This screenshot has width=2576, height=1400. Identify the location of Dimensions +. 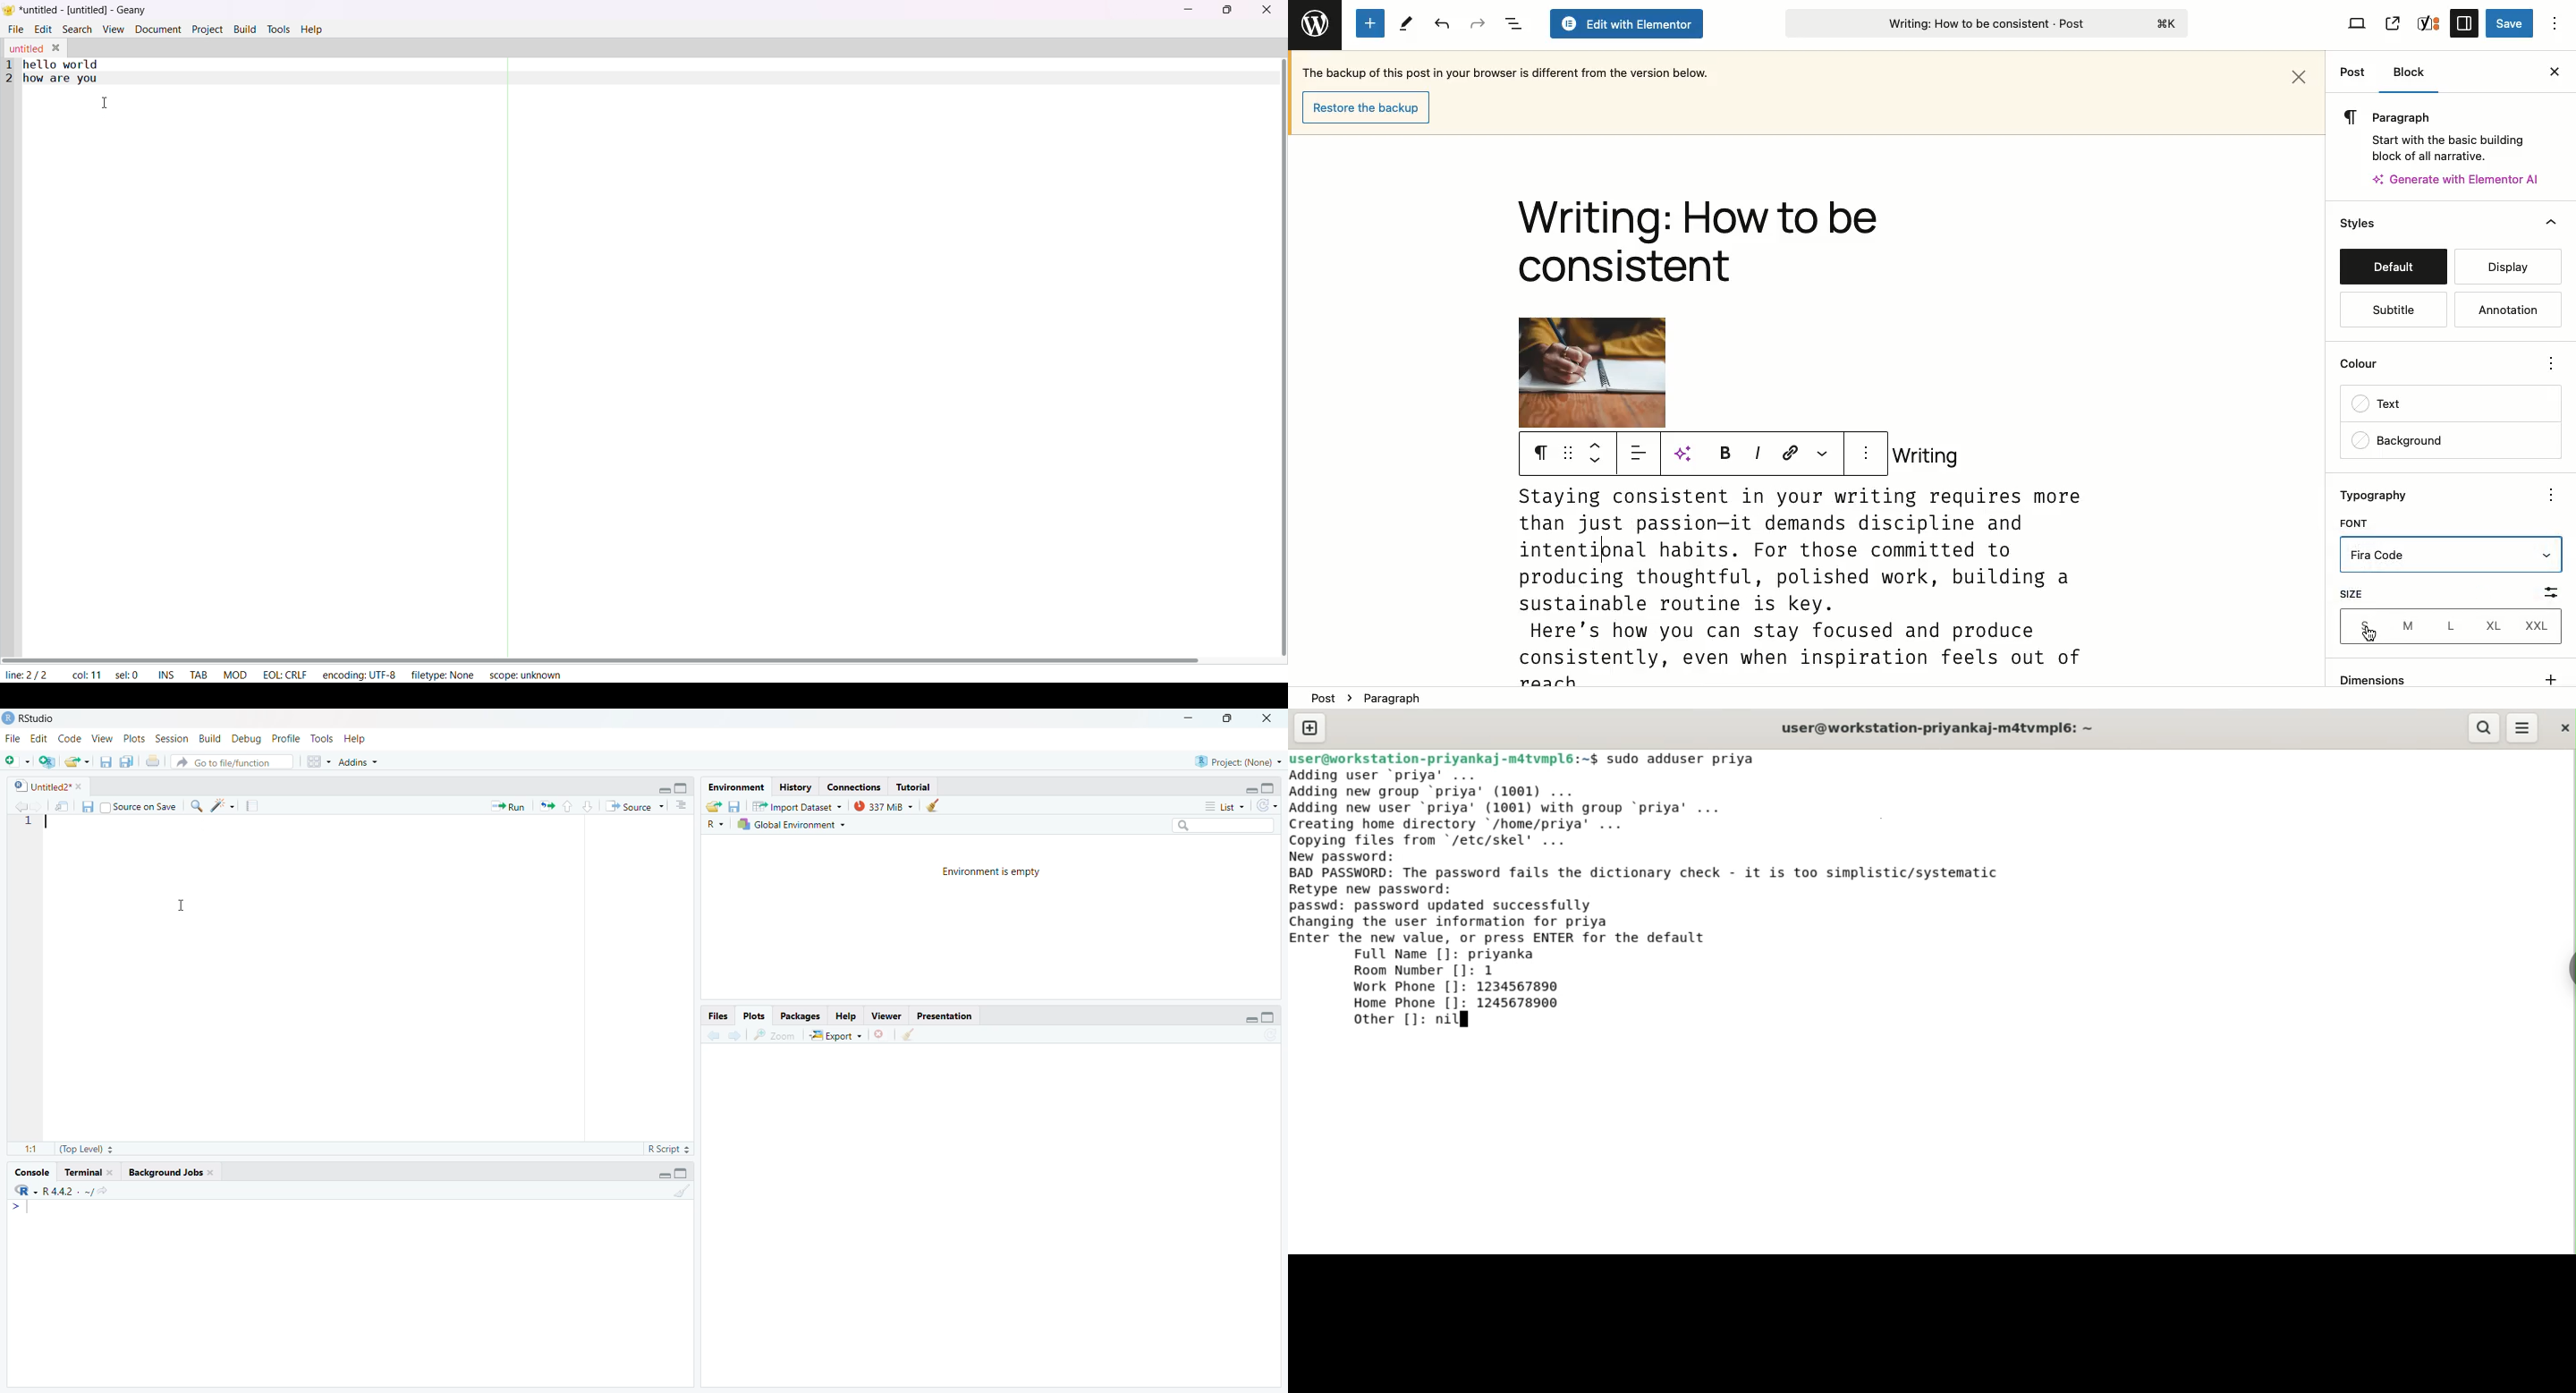
(2450, 676).